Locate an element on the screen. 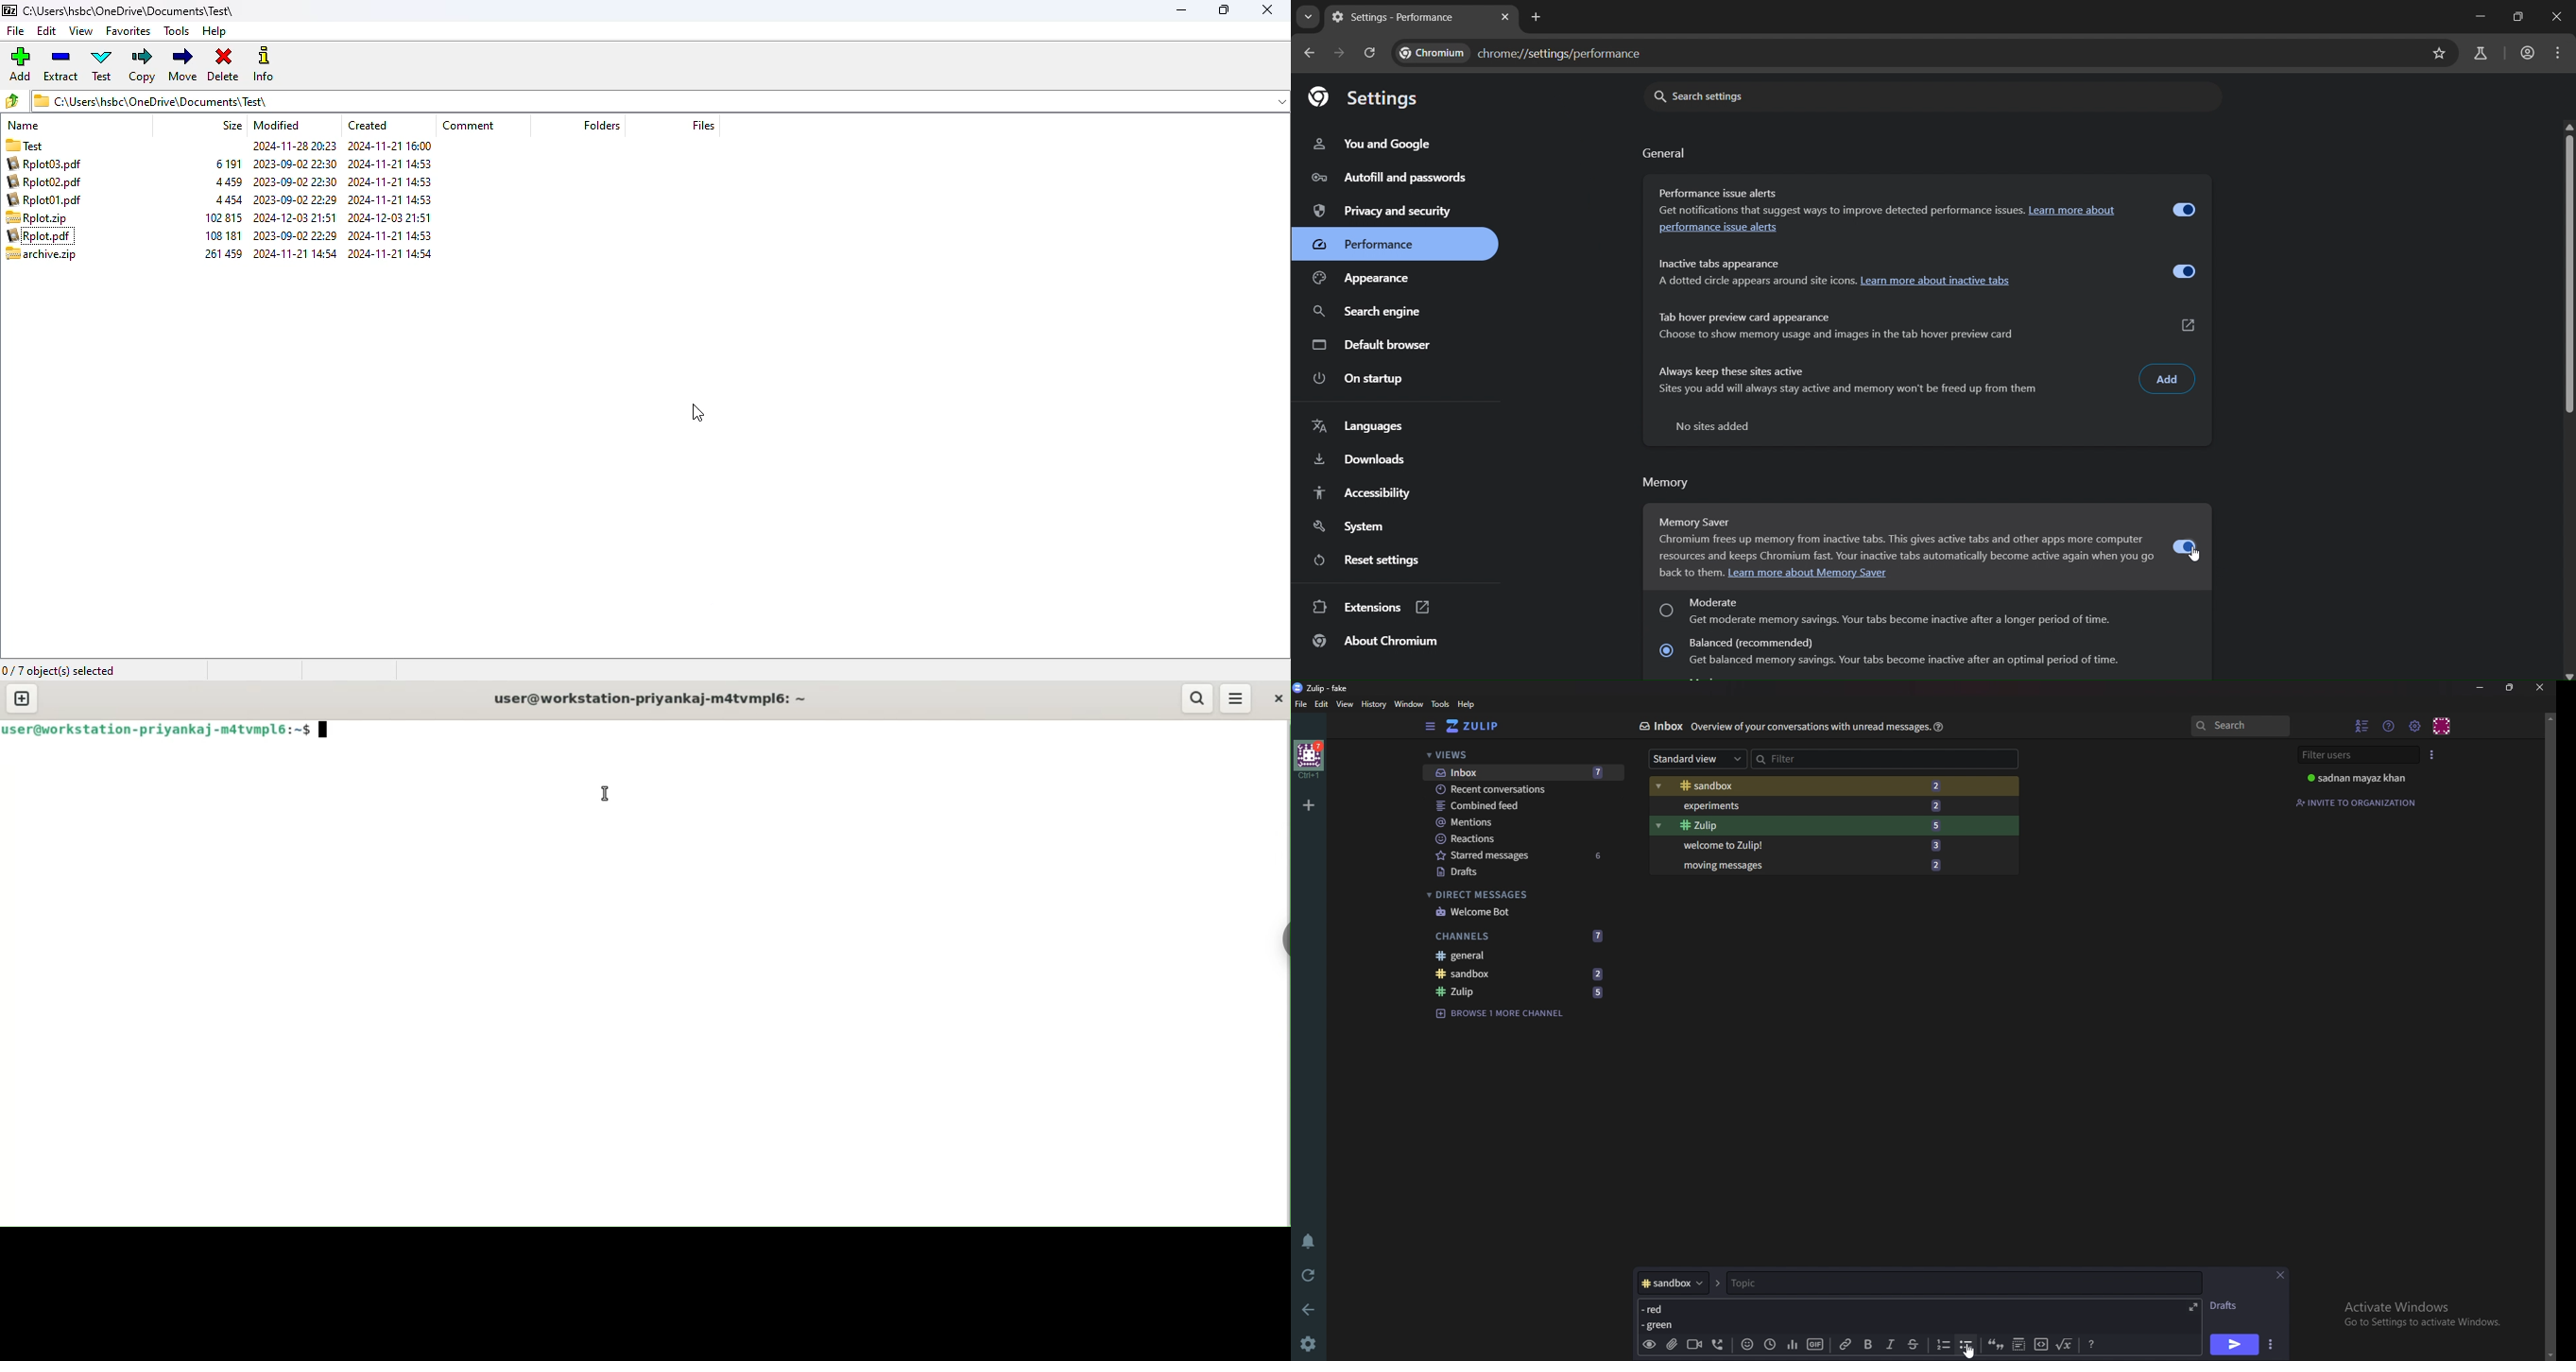 The image size is (2576, 1372). Recent conversations is located at coordinates (1524, 789).